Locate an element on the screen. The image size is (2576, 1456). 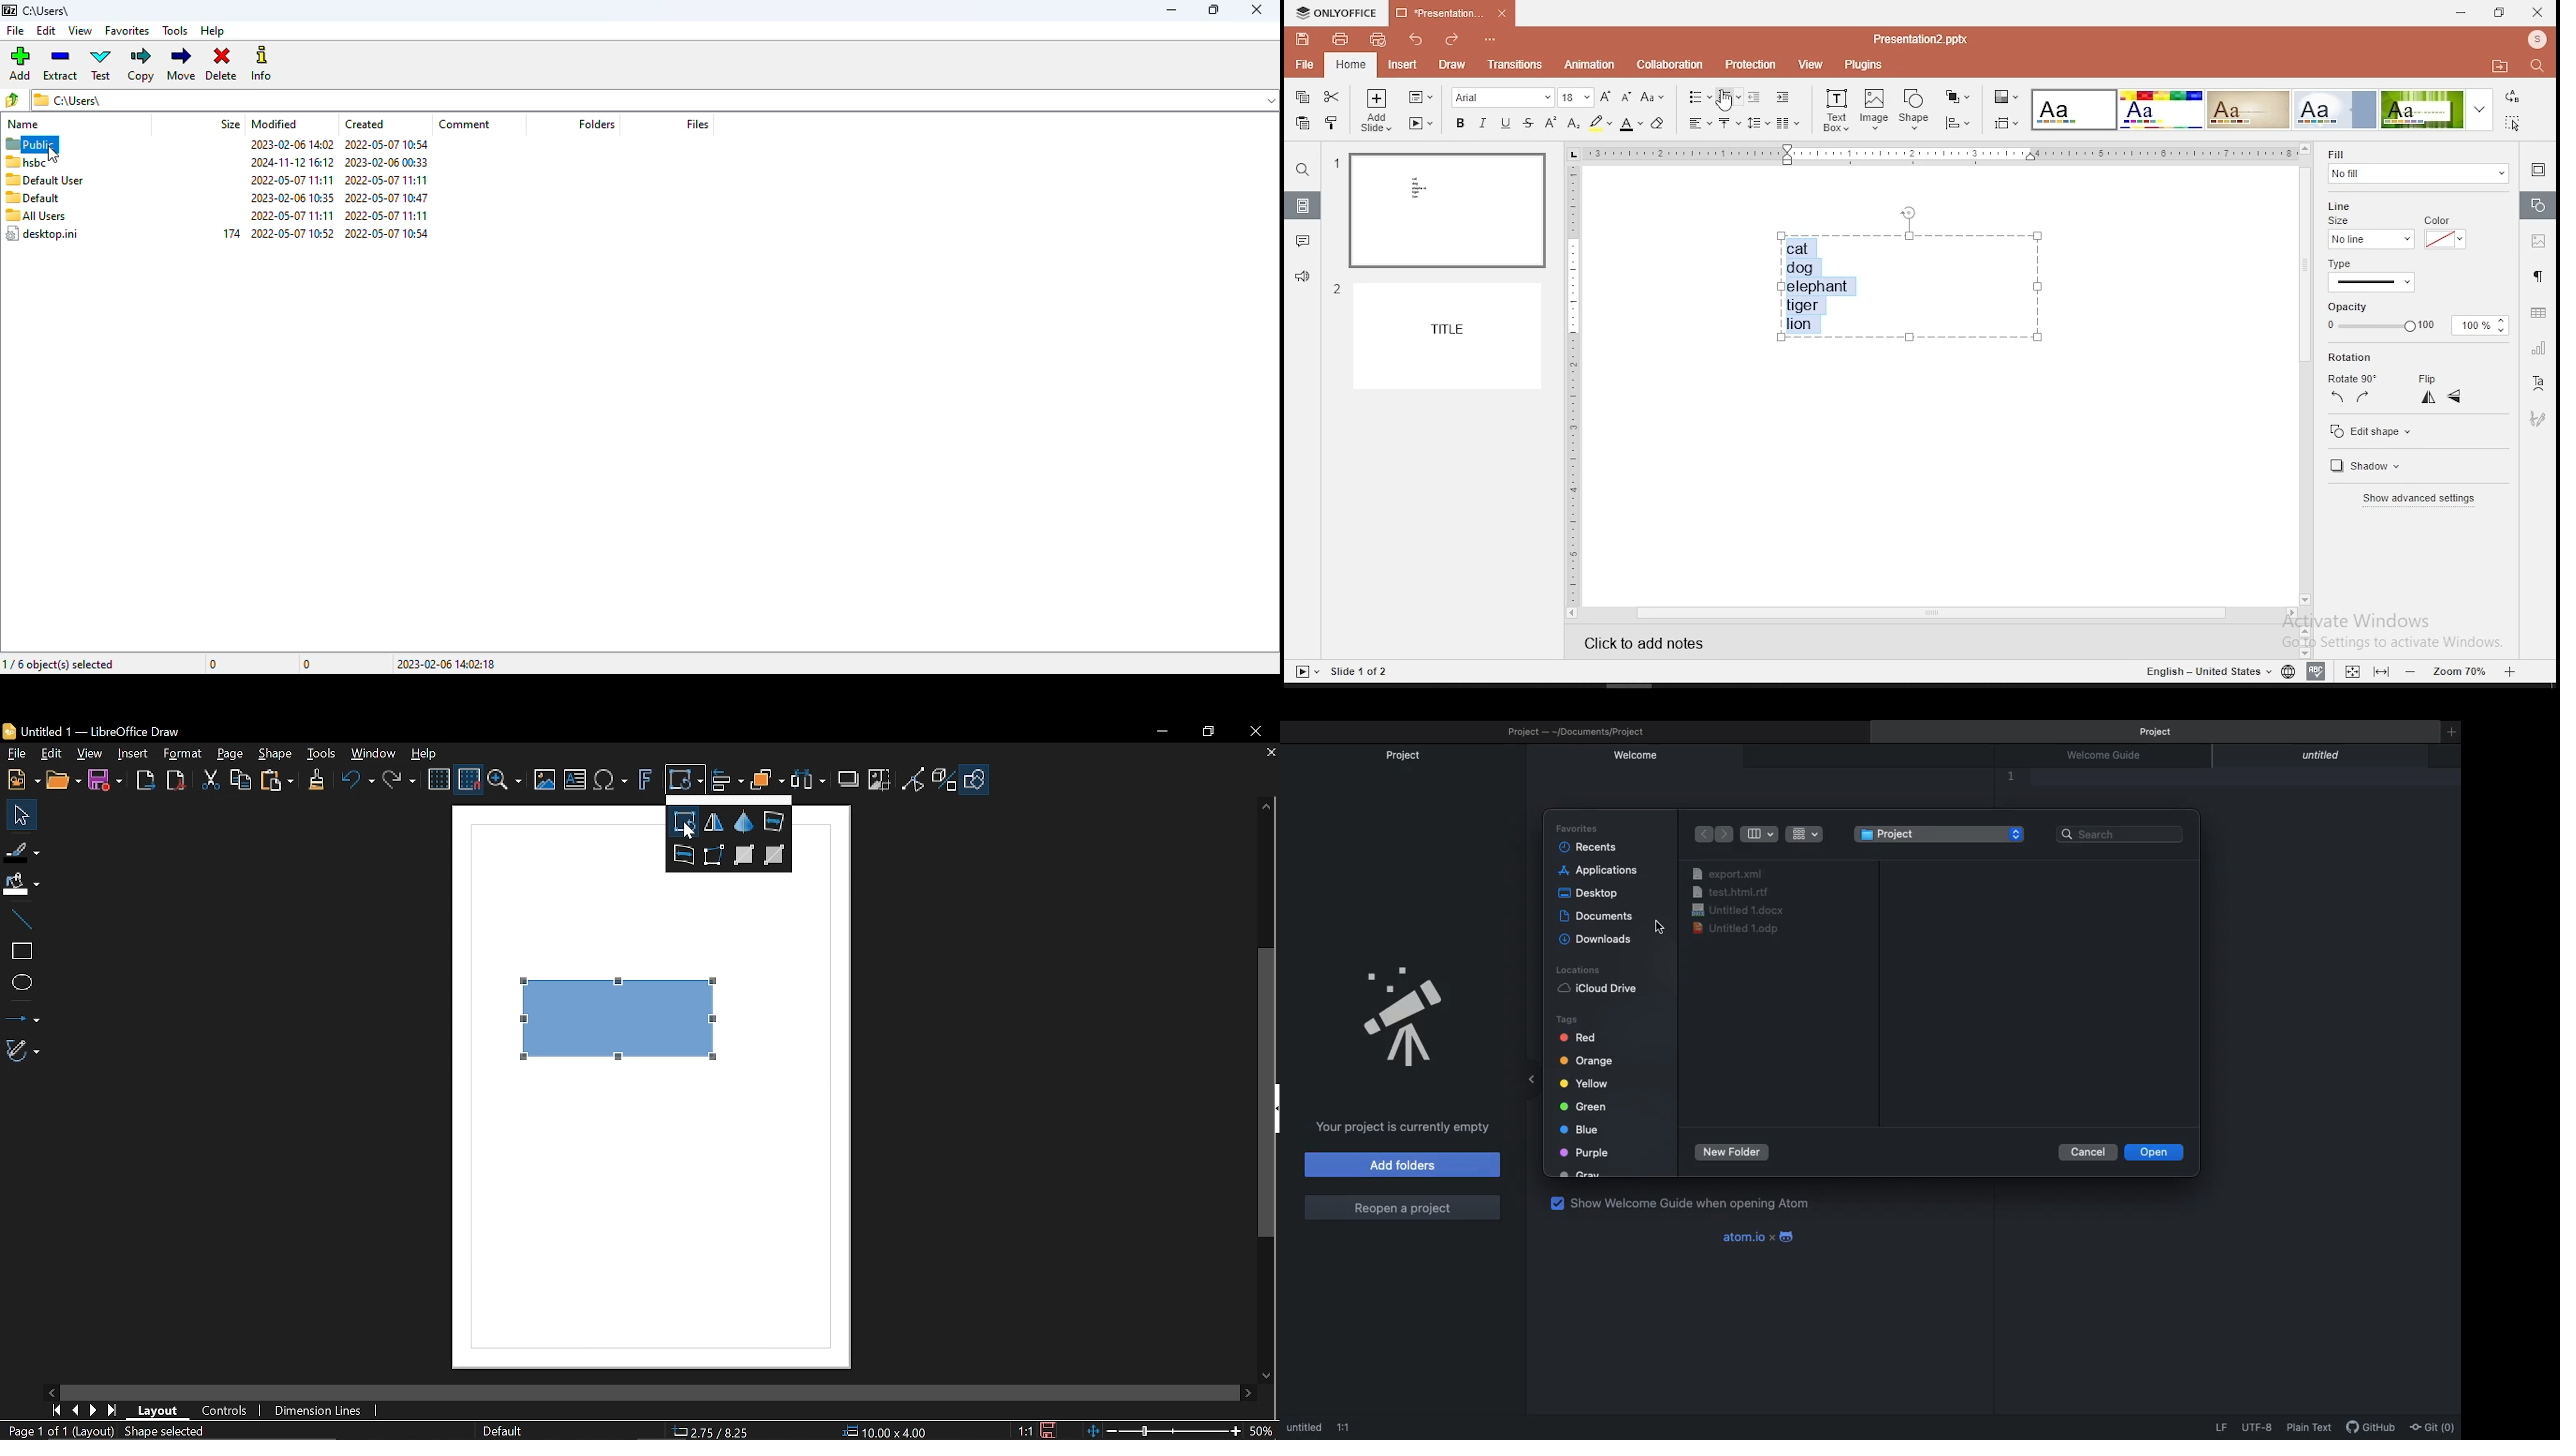
customize quick access toolbar is located at coordinates (1496, 39).